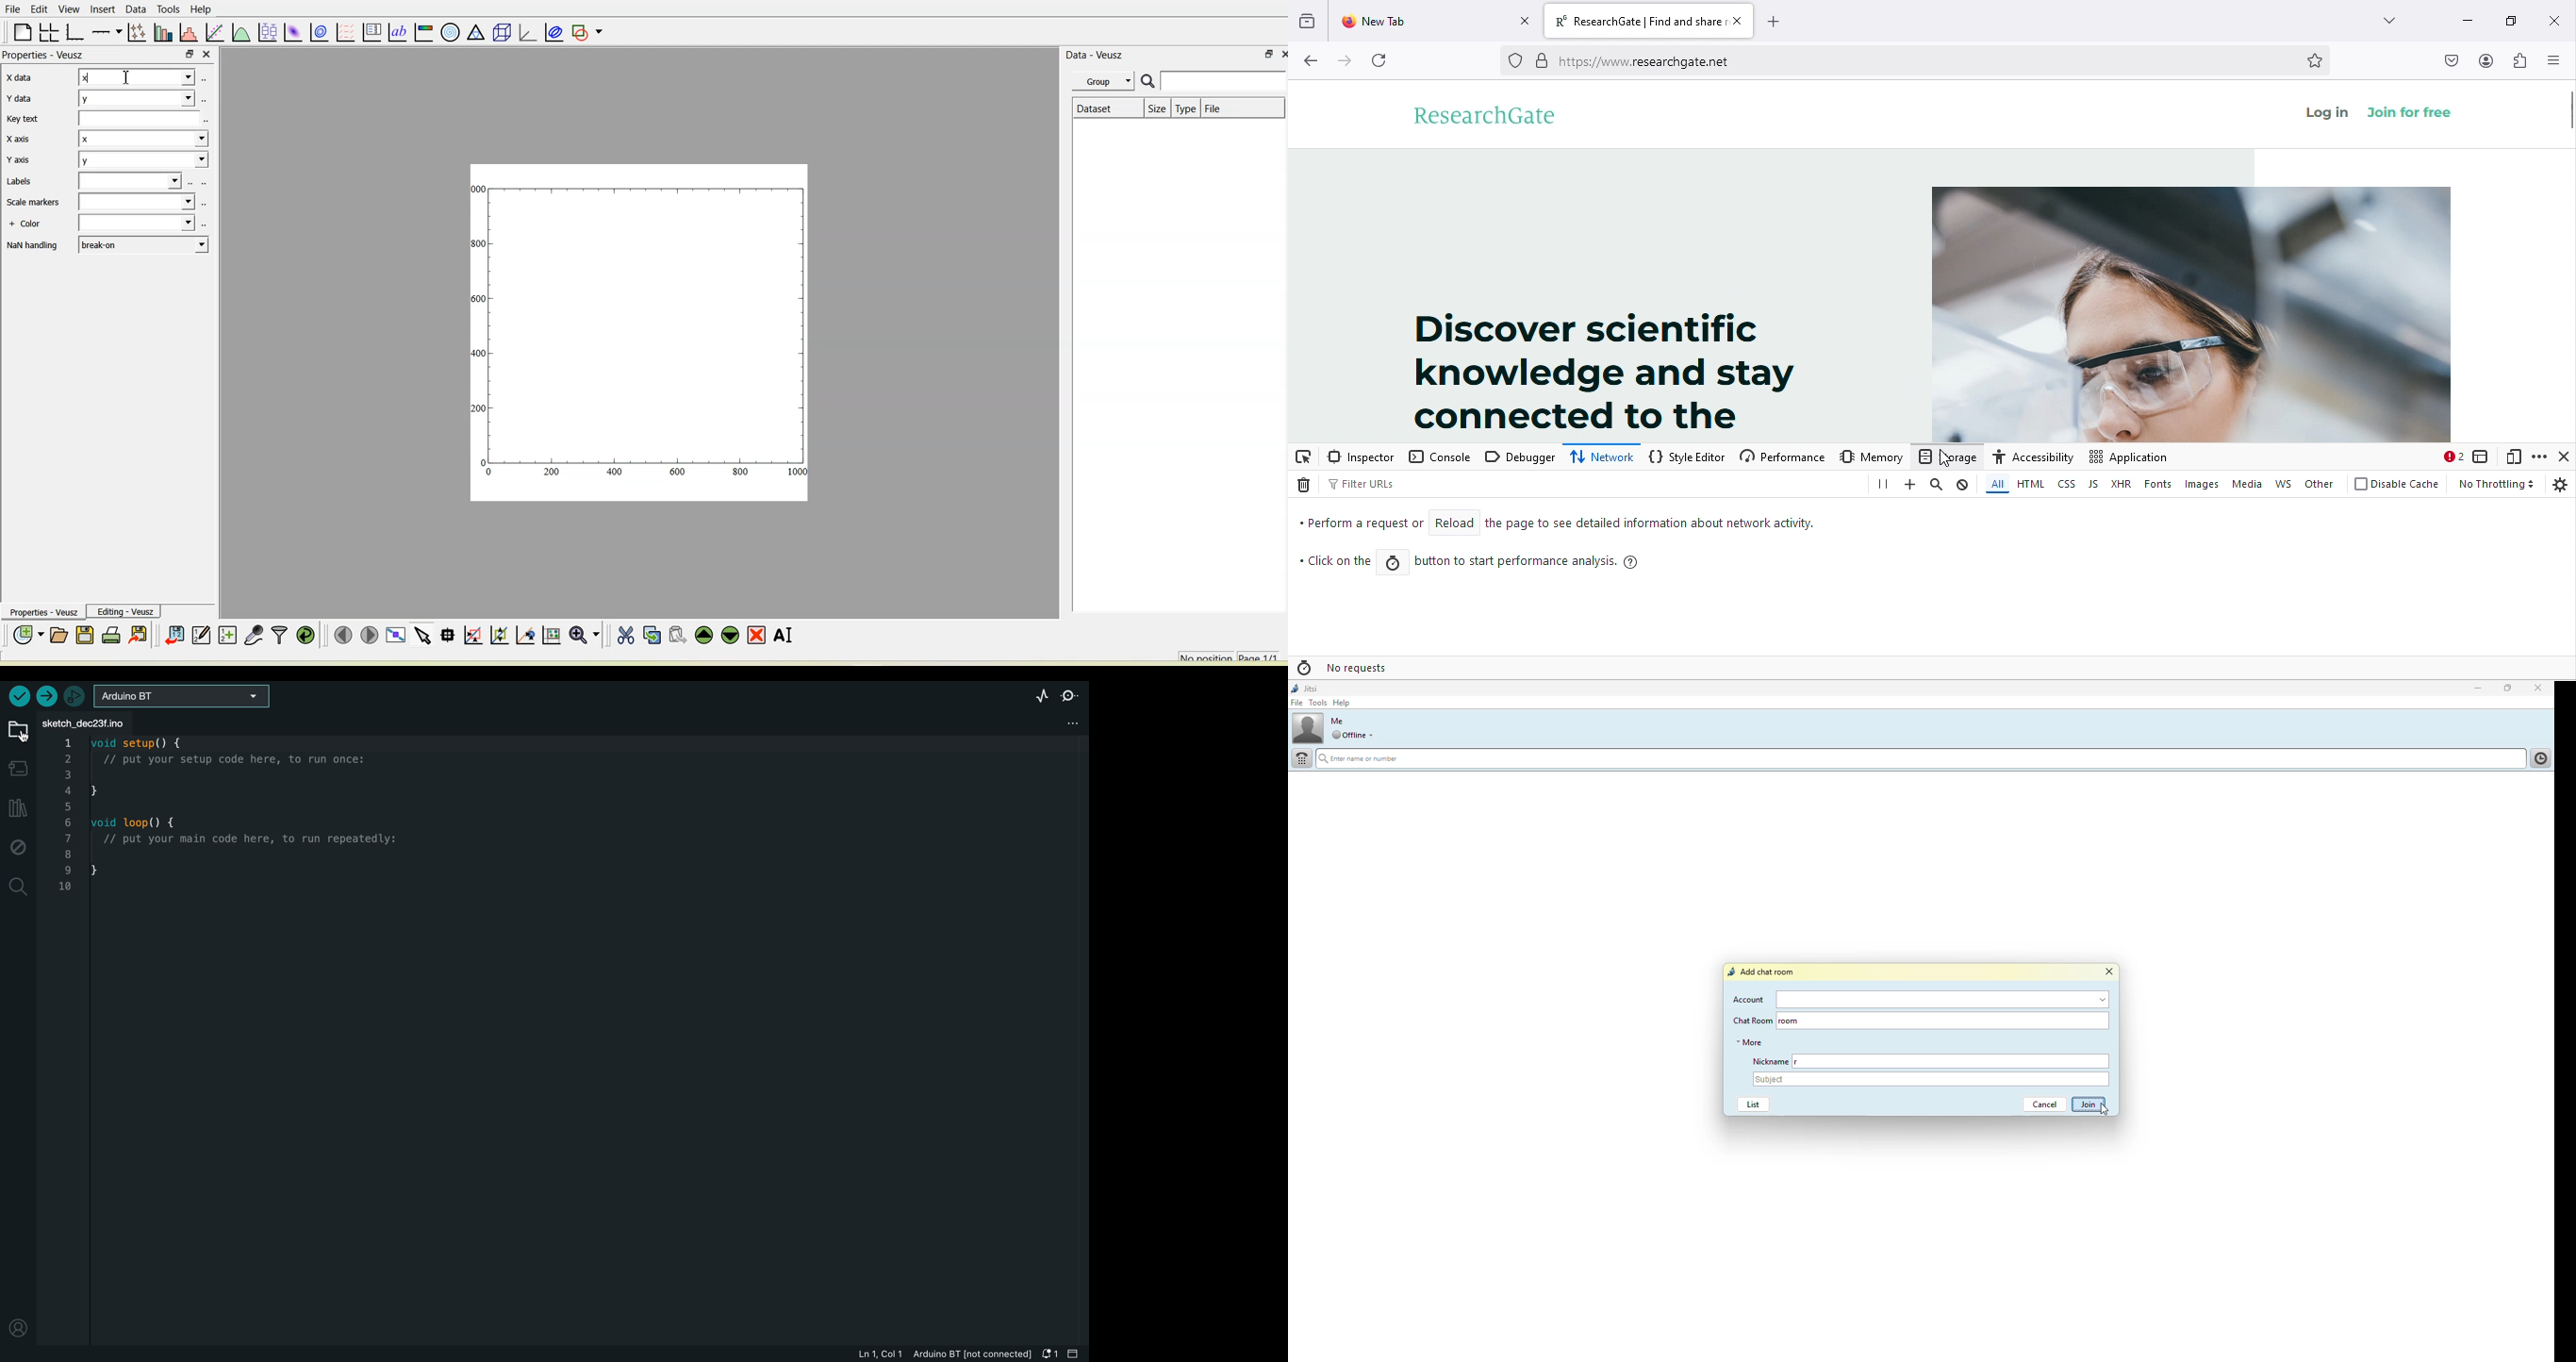 This screenshot has width=2576, height=1372. Describe the element at coordinates (479, 352) in the screenshot. I see `400` at that location.